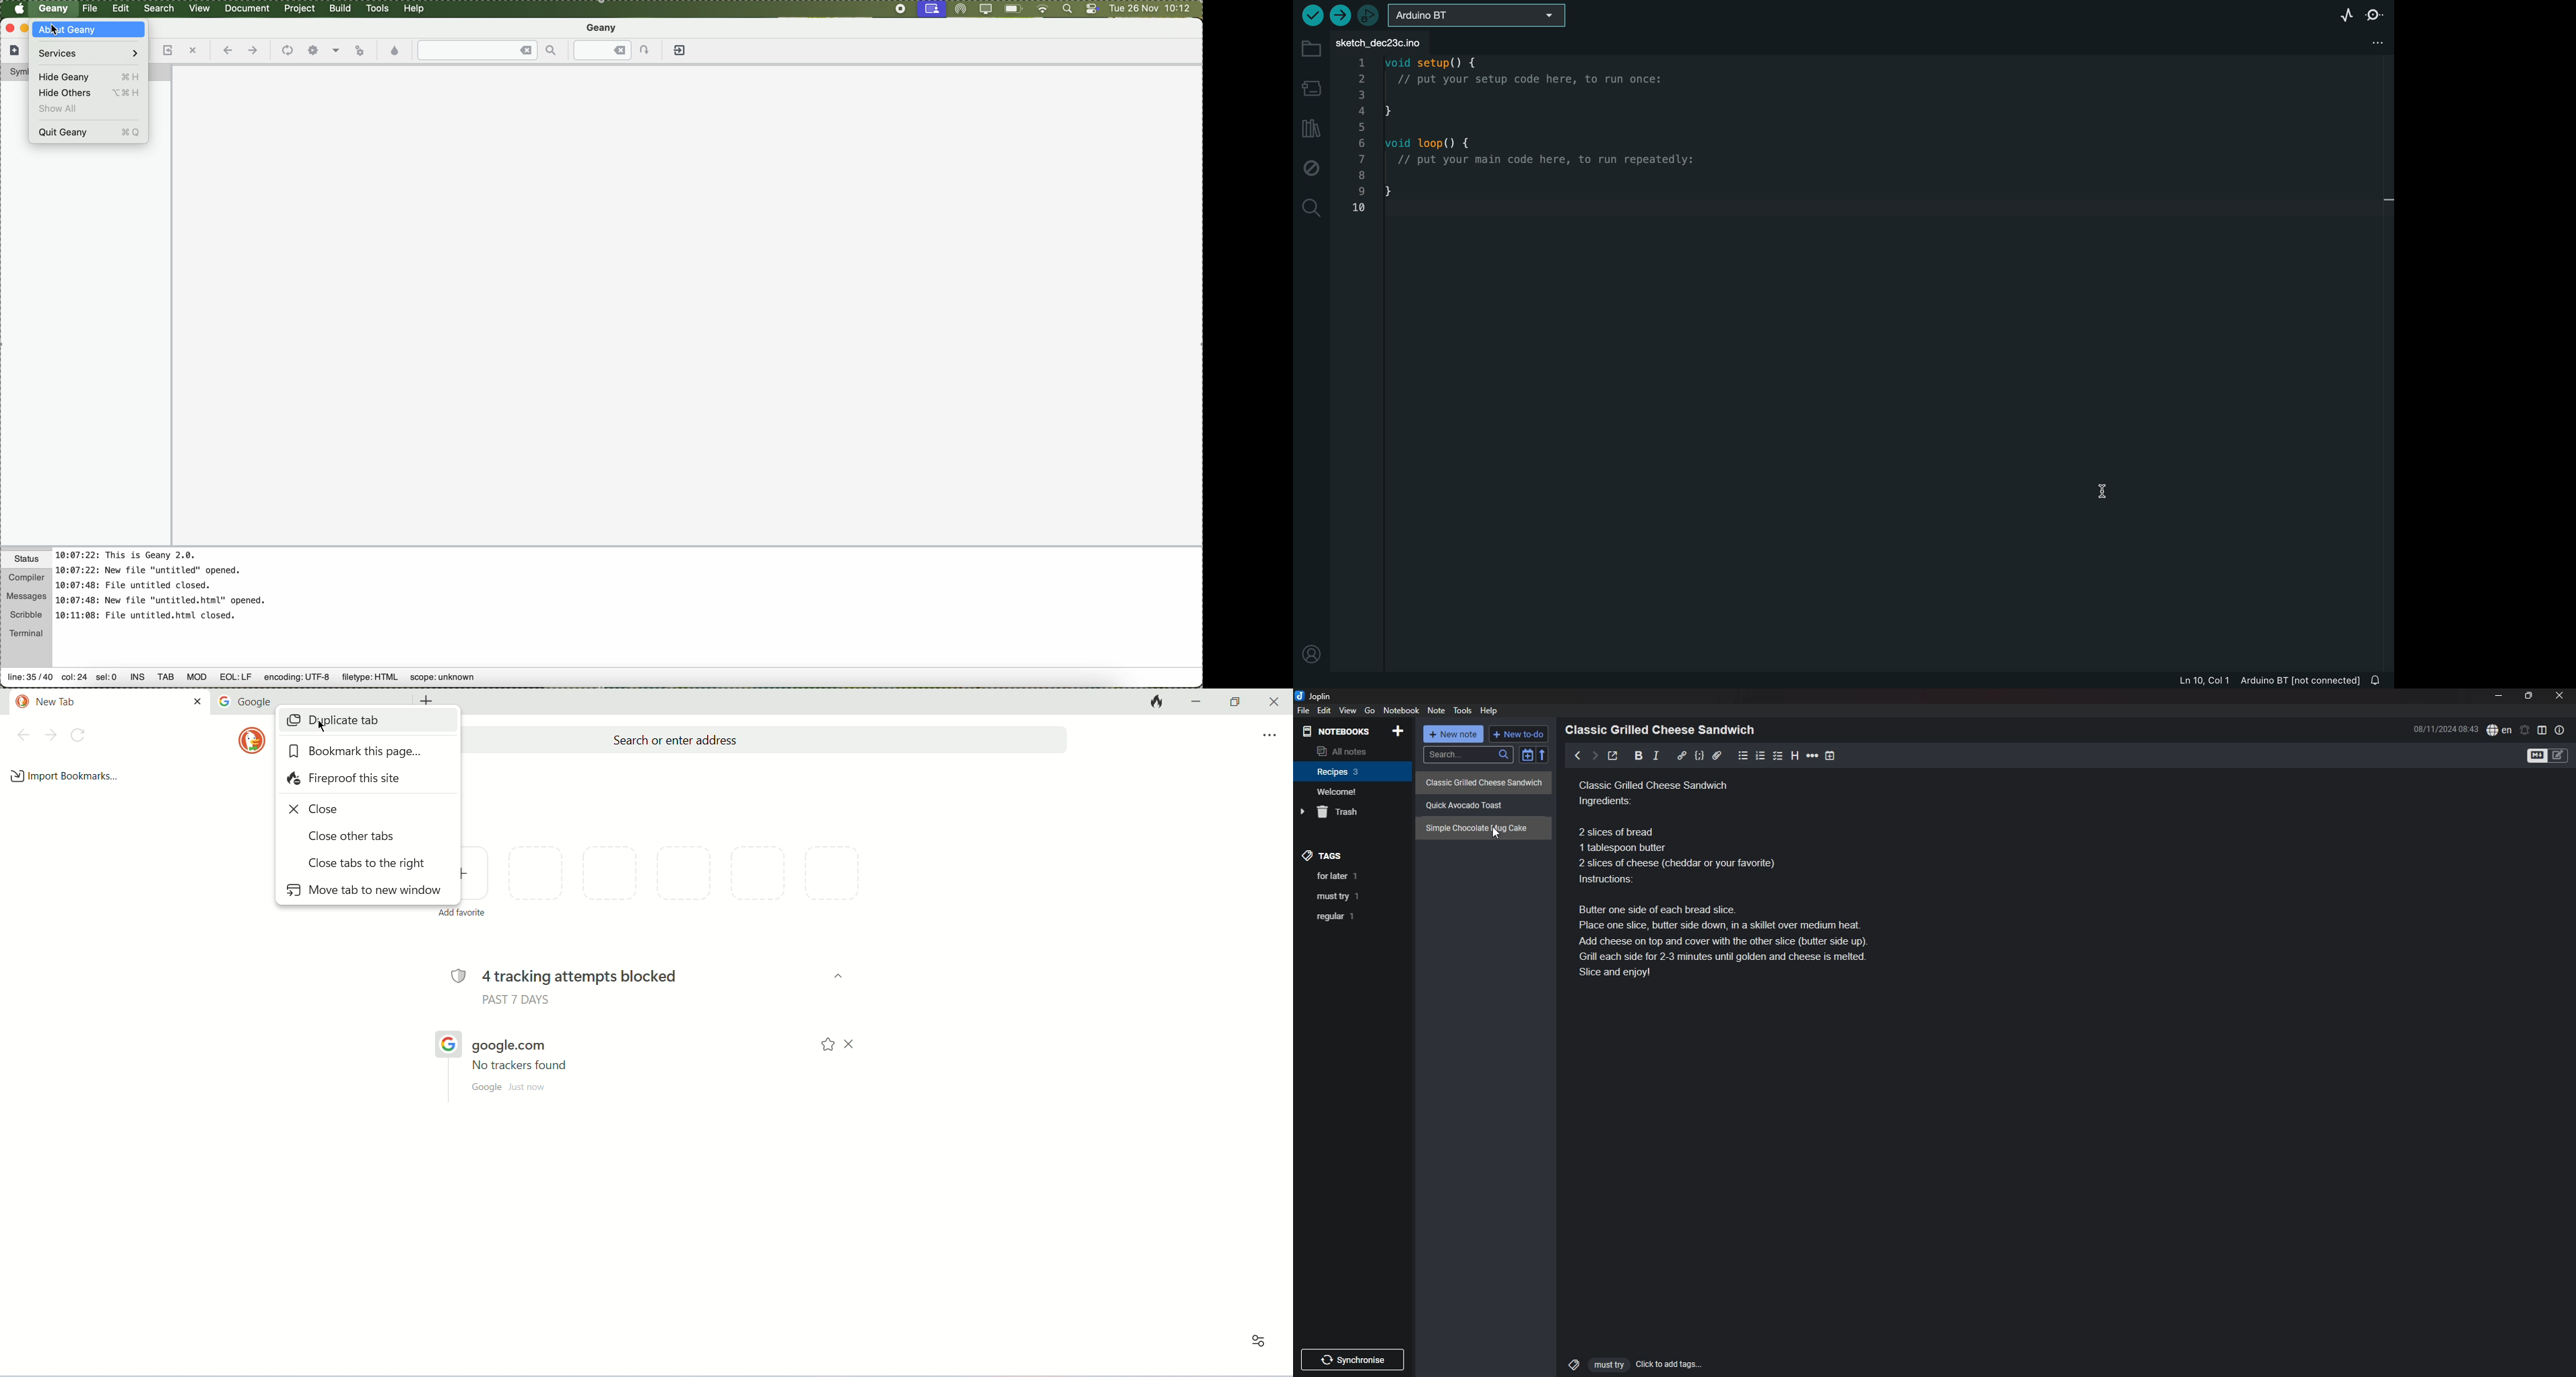 This screenshot has width=2576, height=1400. I want to click on mouse cursor, so click(326, 728).